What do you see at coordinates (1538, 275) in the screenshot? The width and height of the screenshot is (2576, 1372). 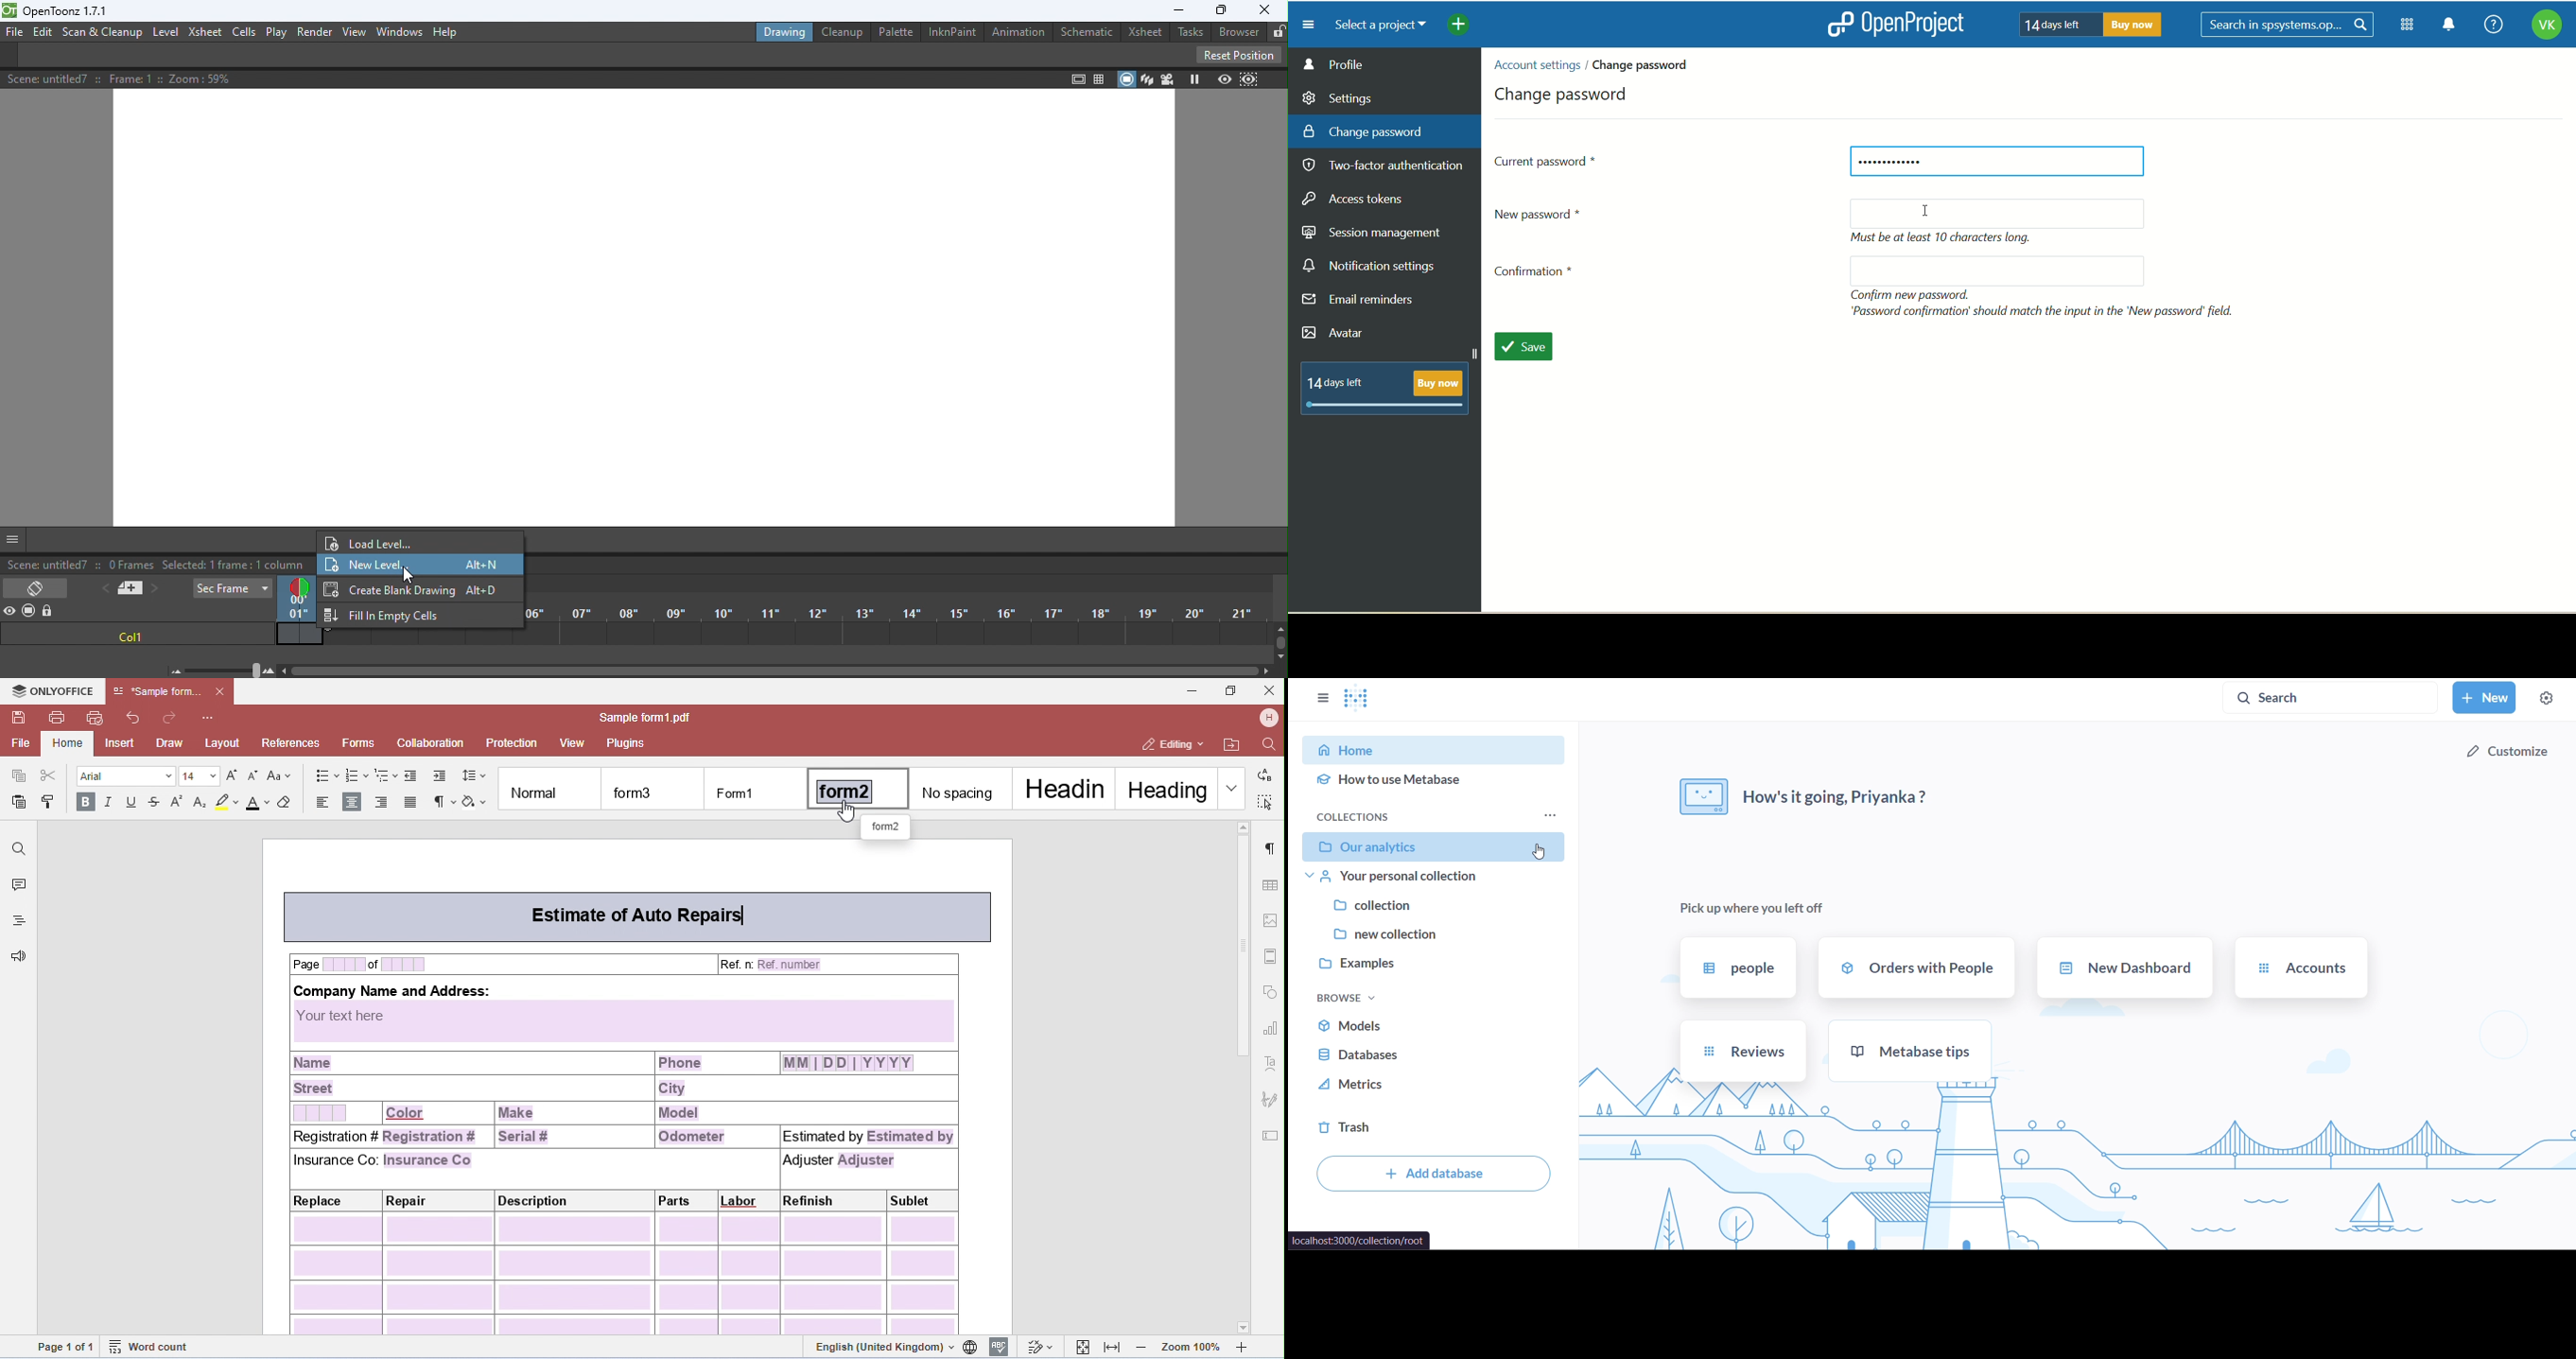 I see `confirmation` at bounding box center [1538, 275].